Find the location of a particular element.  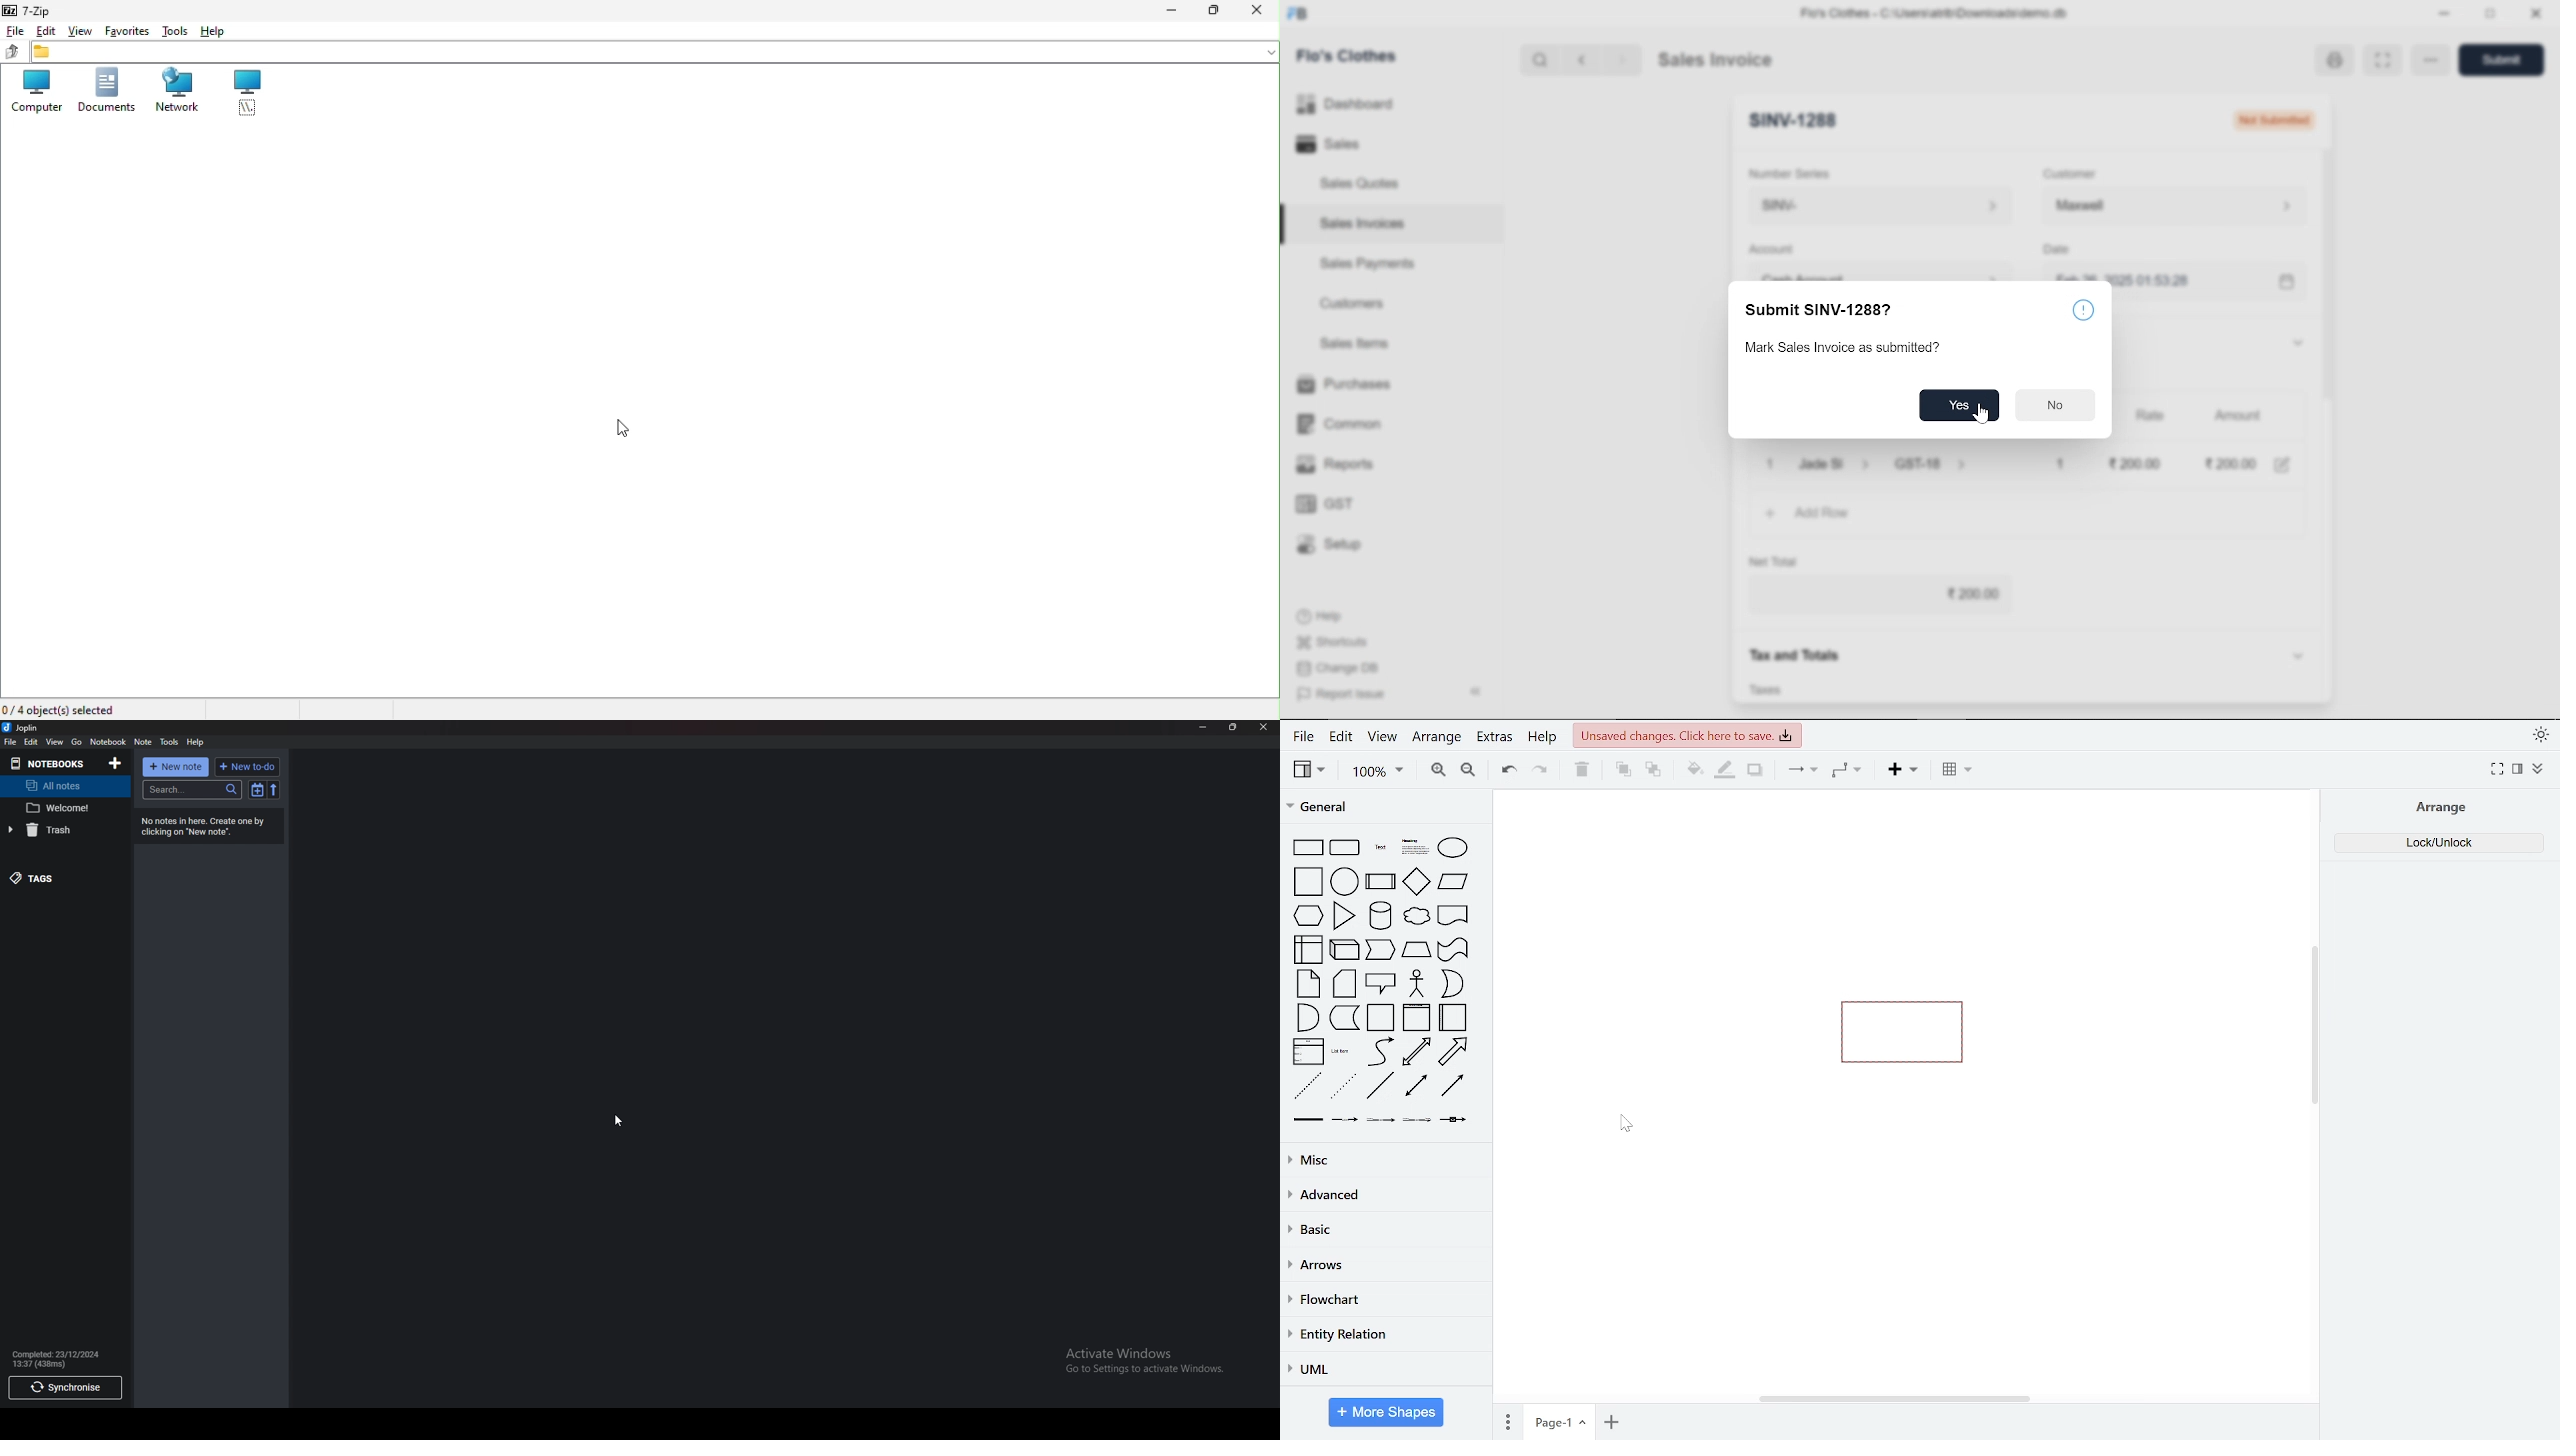

cube is located at coordinates (1381, 950).